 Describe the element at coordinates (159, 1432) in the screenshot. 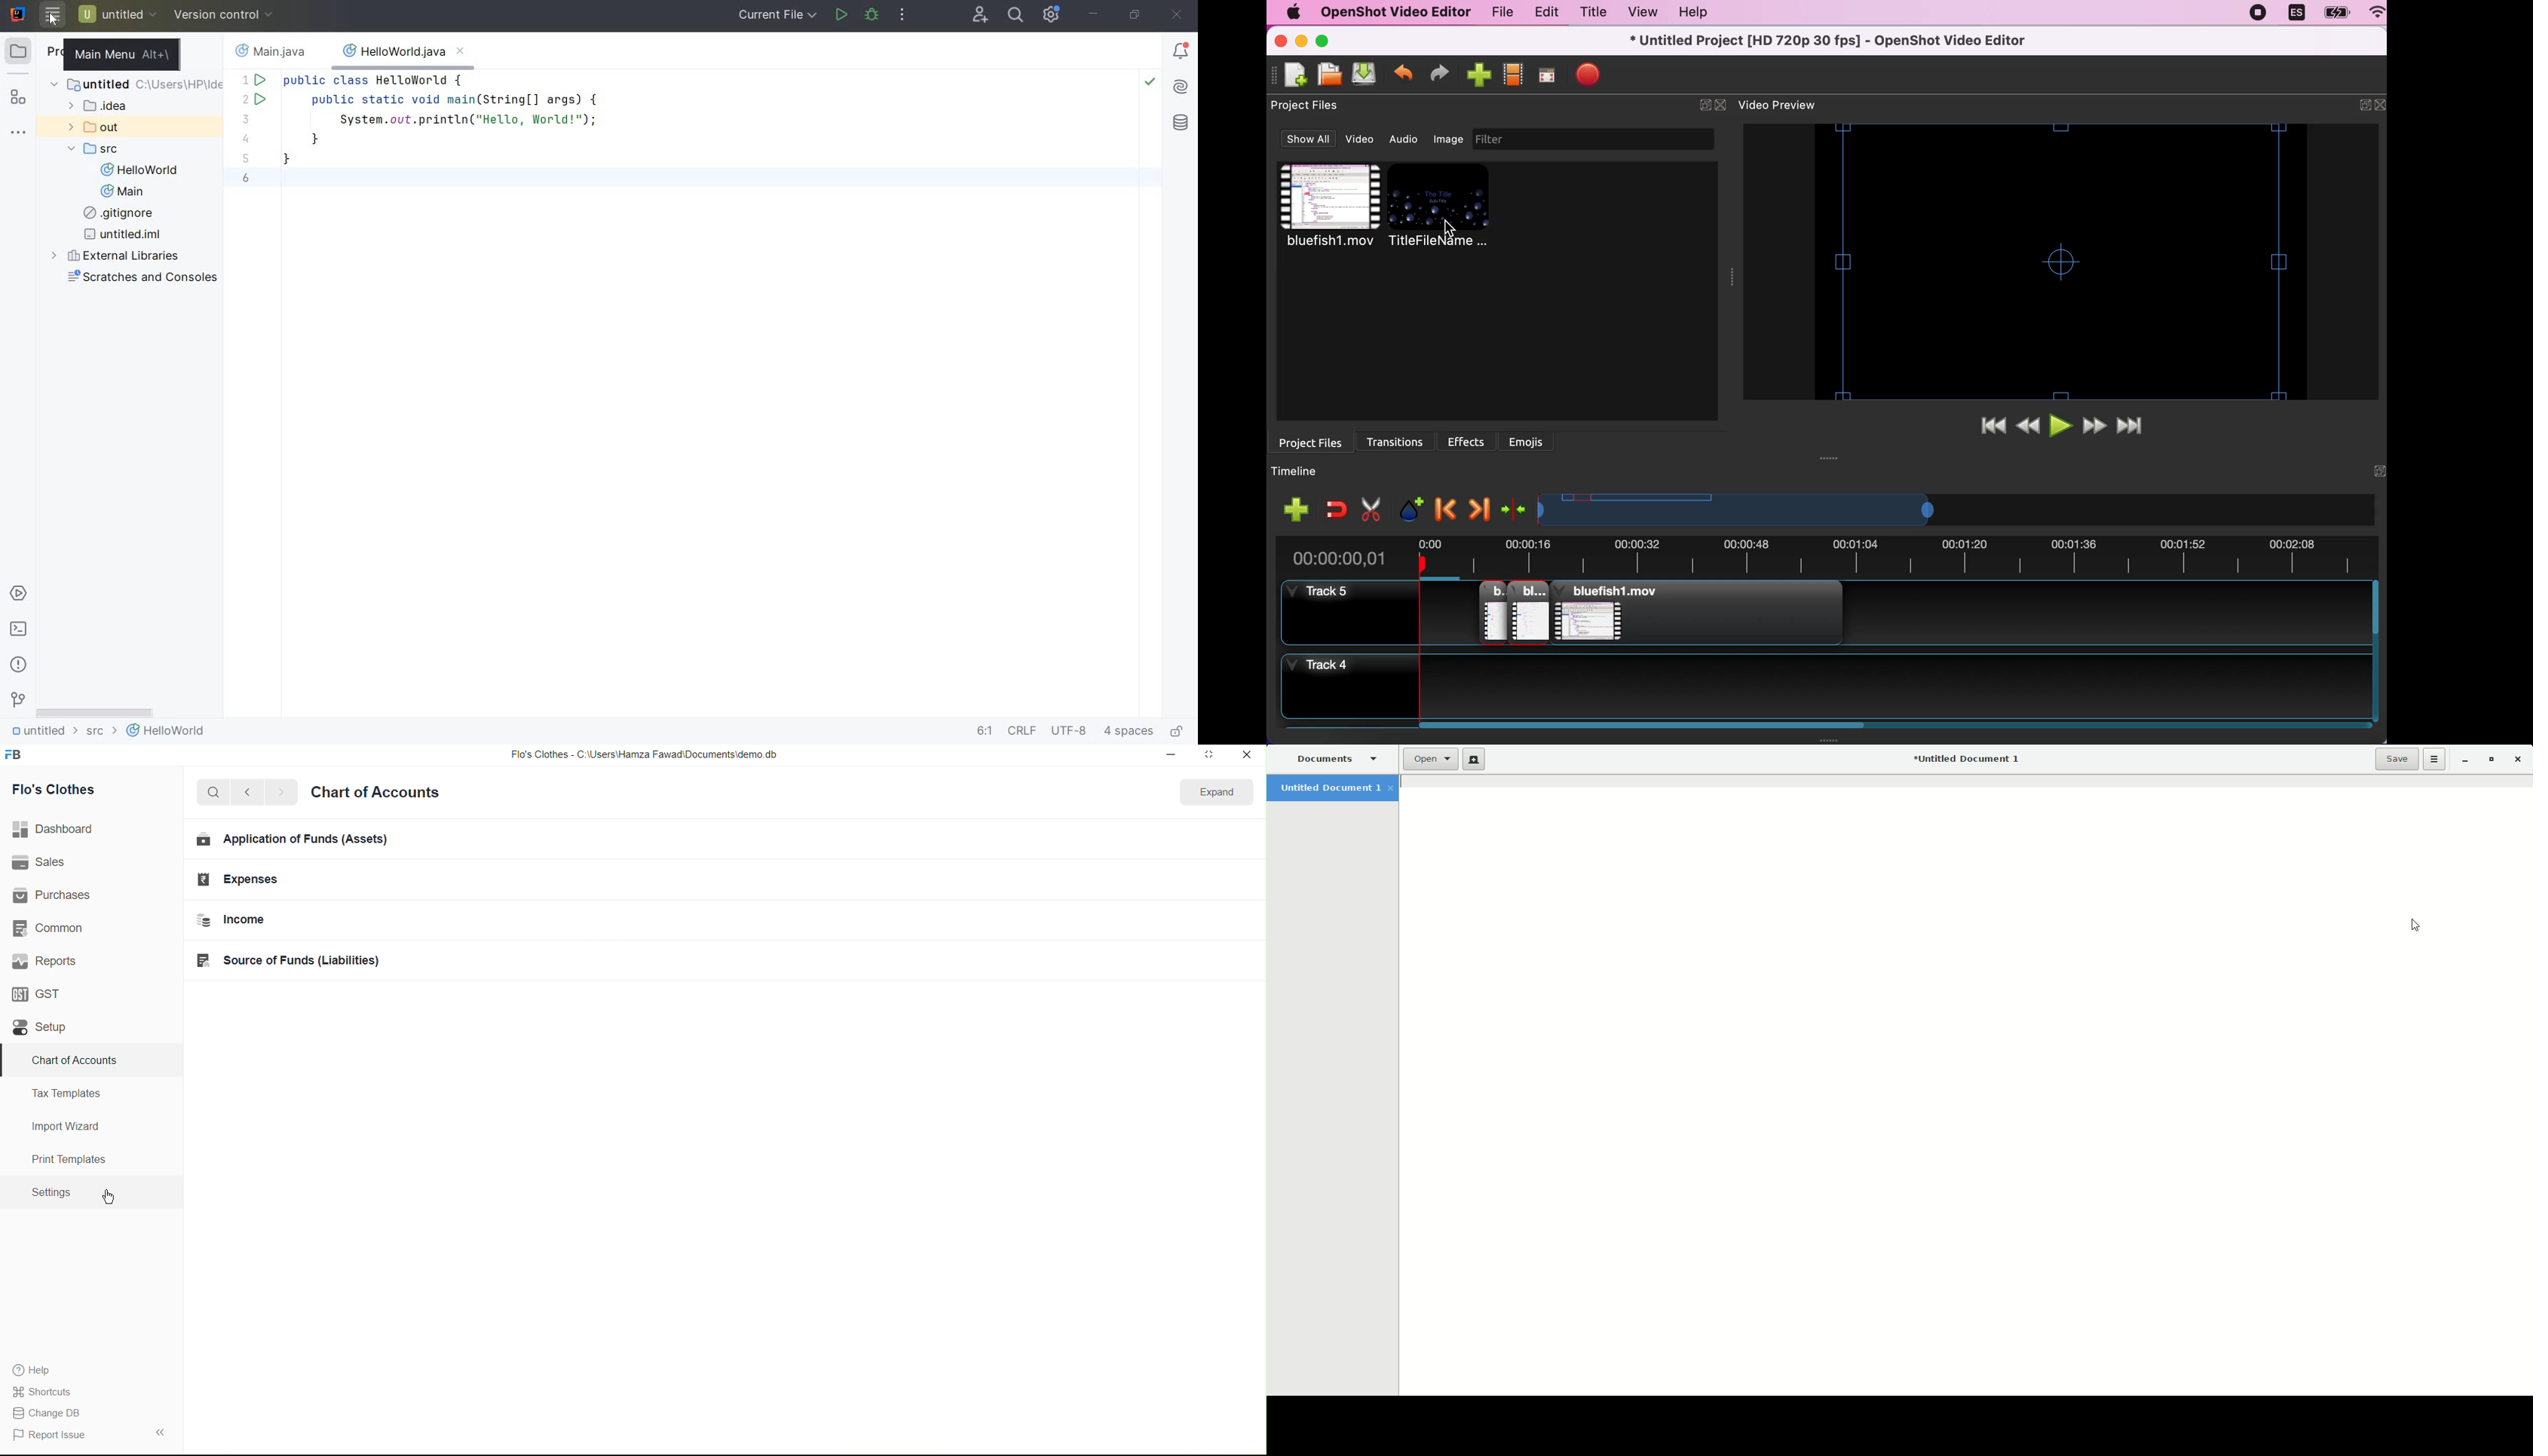

I see `Collapse` at that location.